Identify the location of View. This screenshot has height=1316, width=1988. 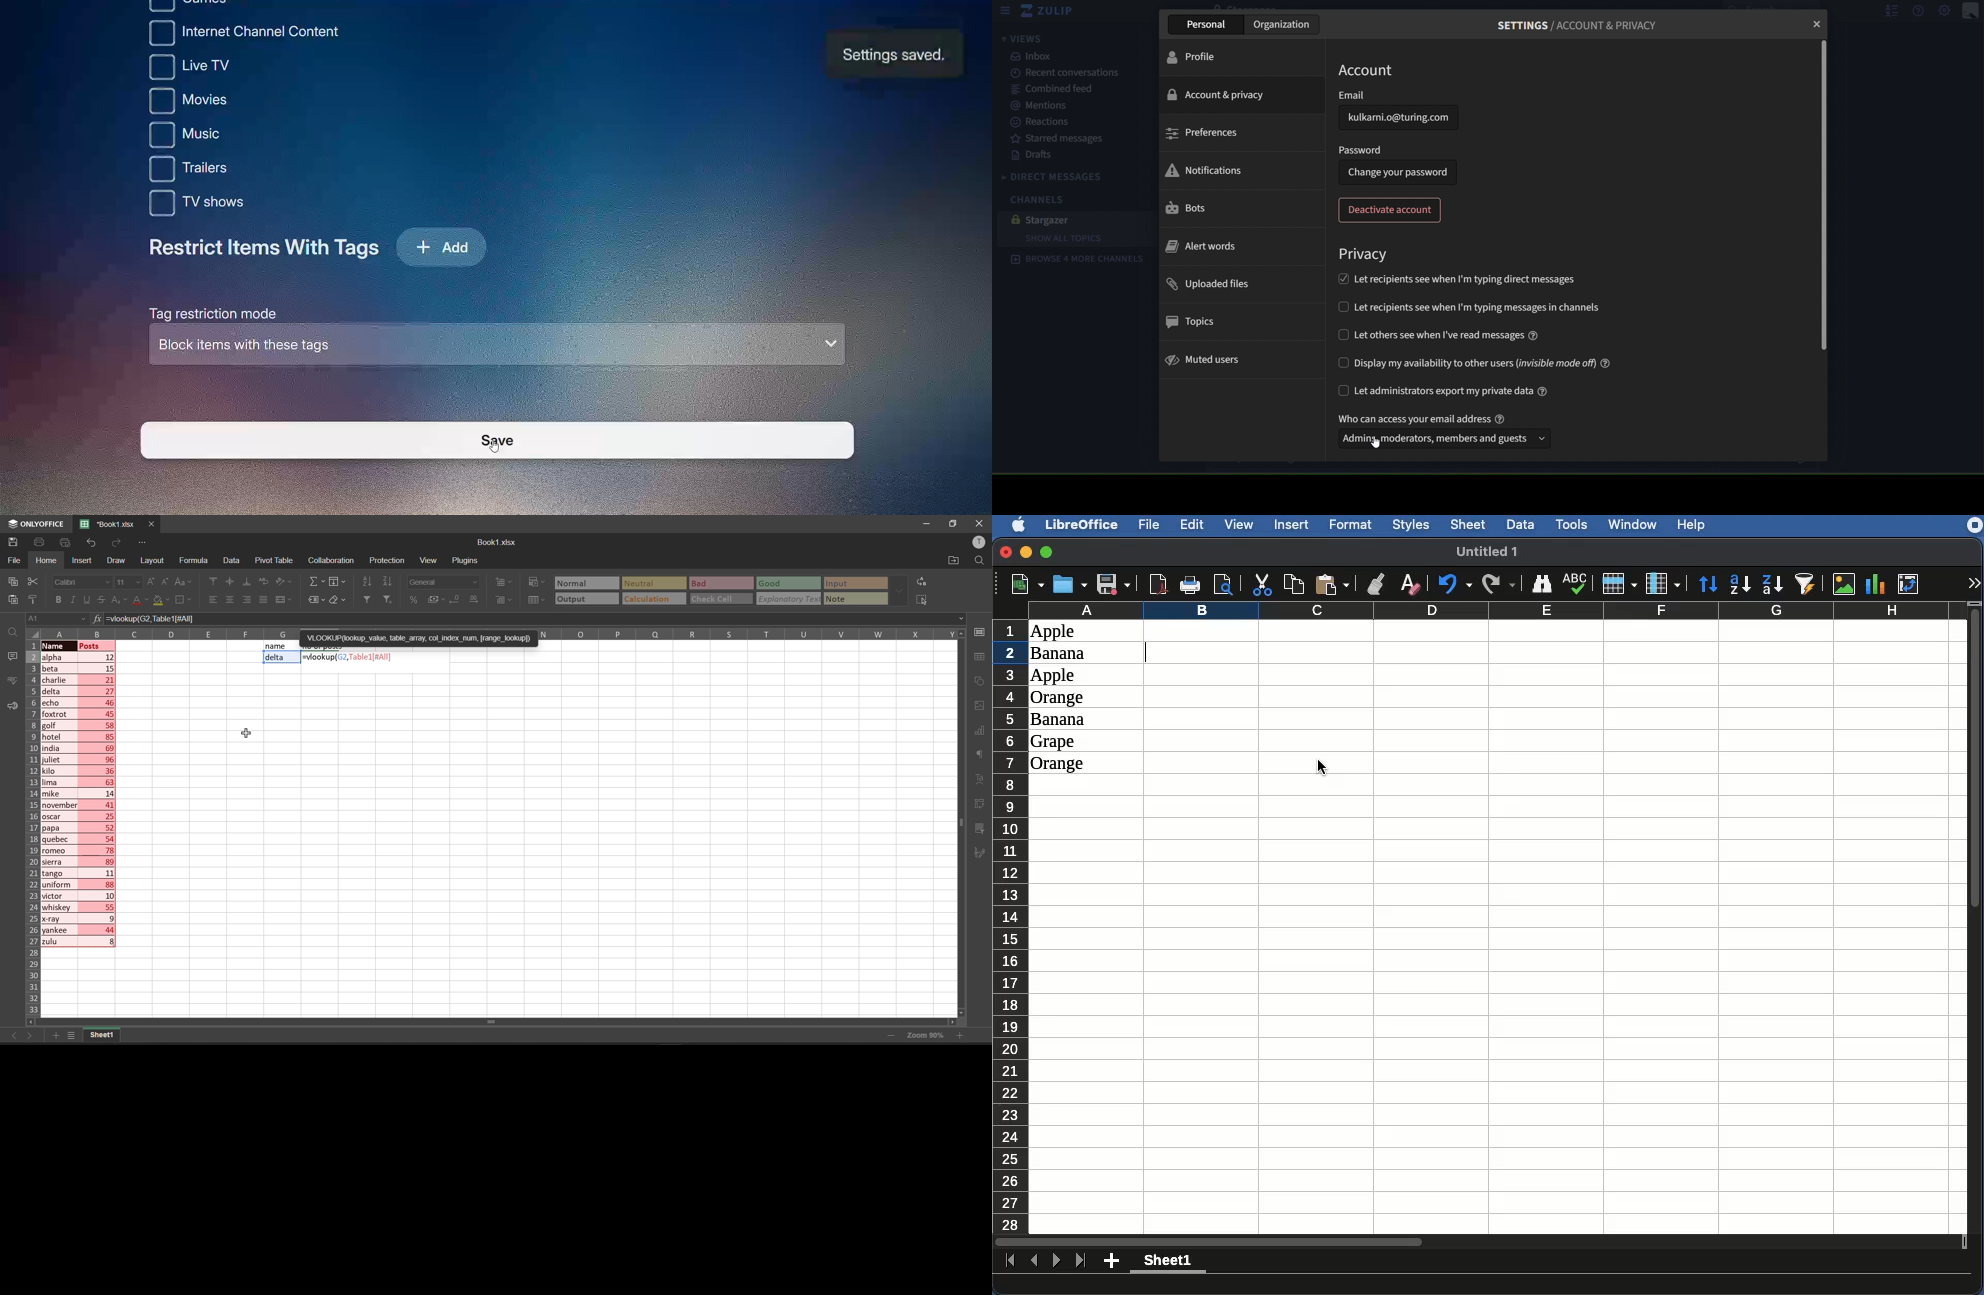
(1241, 526).